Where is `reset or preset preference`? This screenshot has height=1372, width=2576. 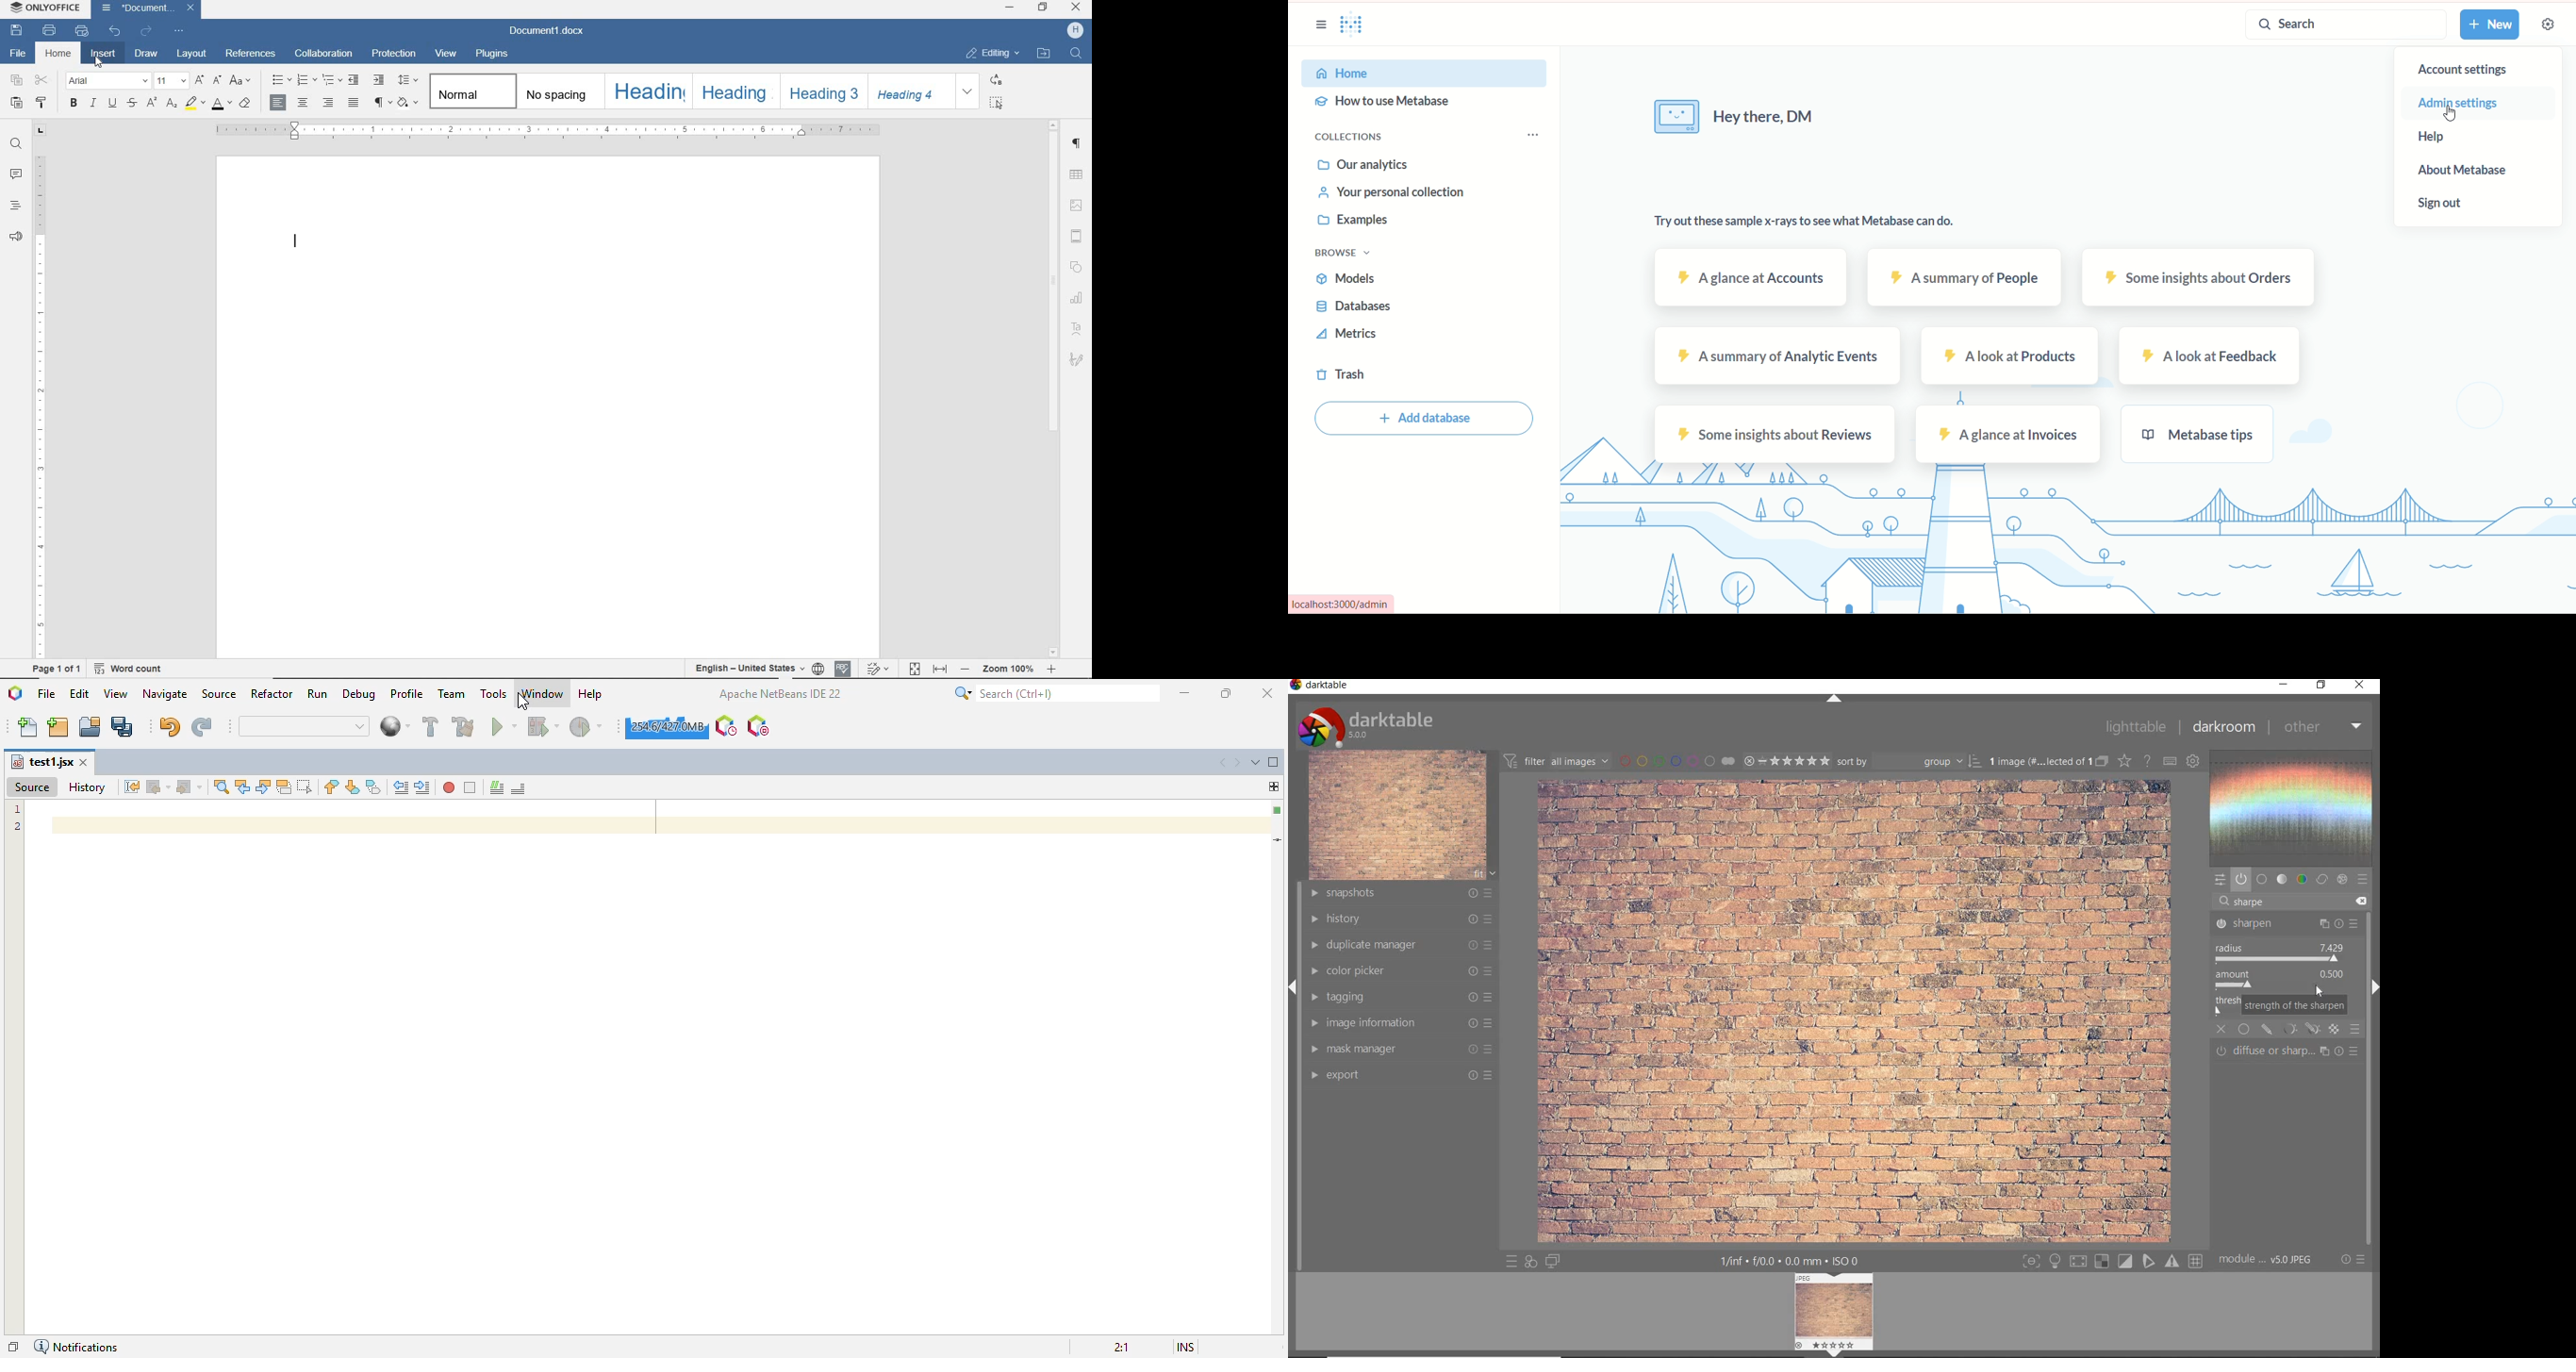 reset or preset preference is located at coordinates (2352, 1260).